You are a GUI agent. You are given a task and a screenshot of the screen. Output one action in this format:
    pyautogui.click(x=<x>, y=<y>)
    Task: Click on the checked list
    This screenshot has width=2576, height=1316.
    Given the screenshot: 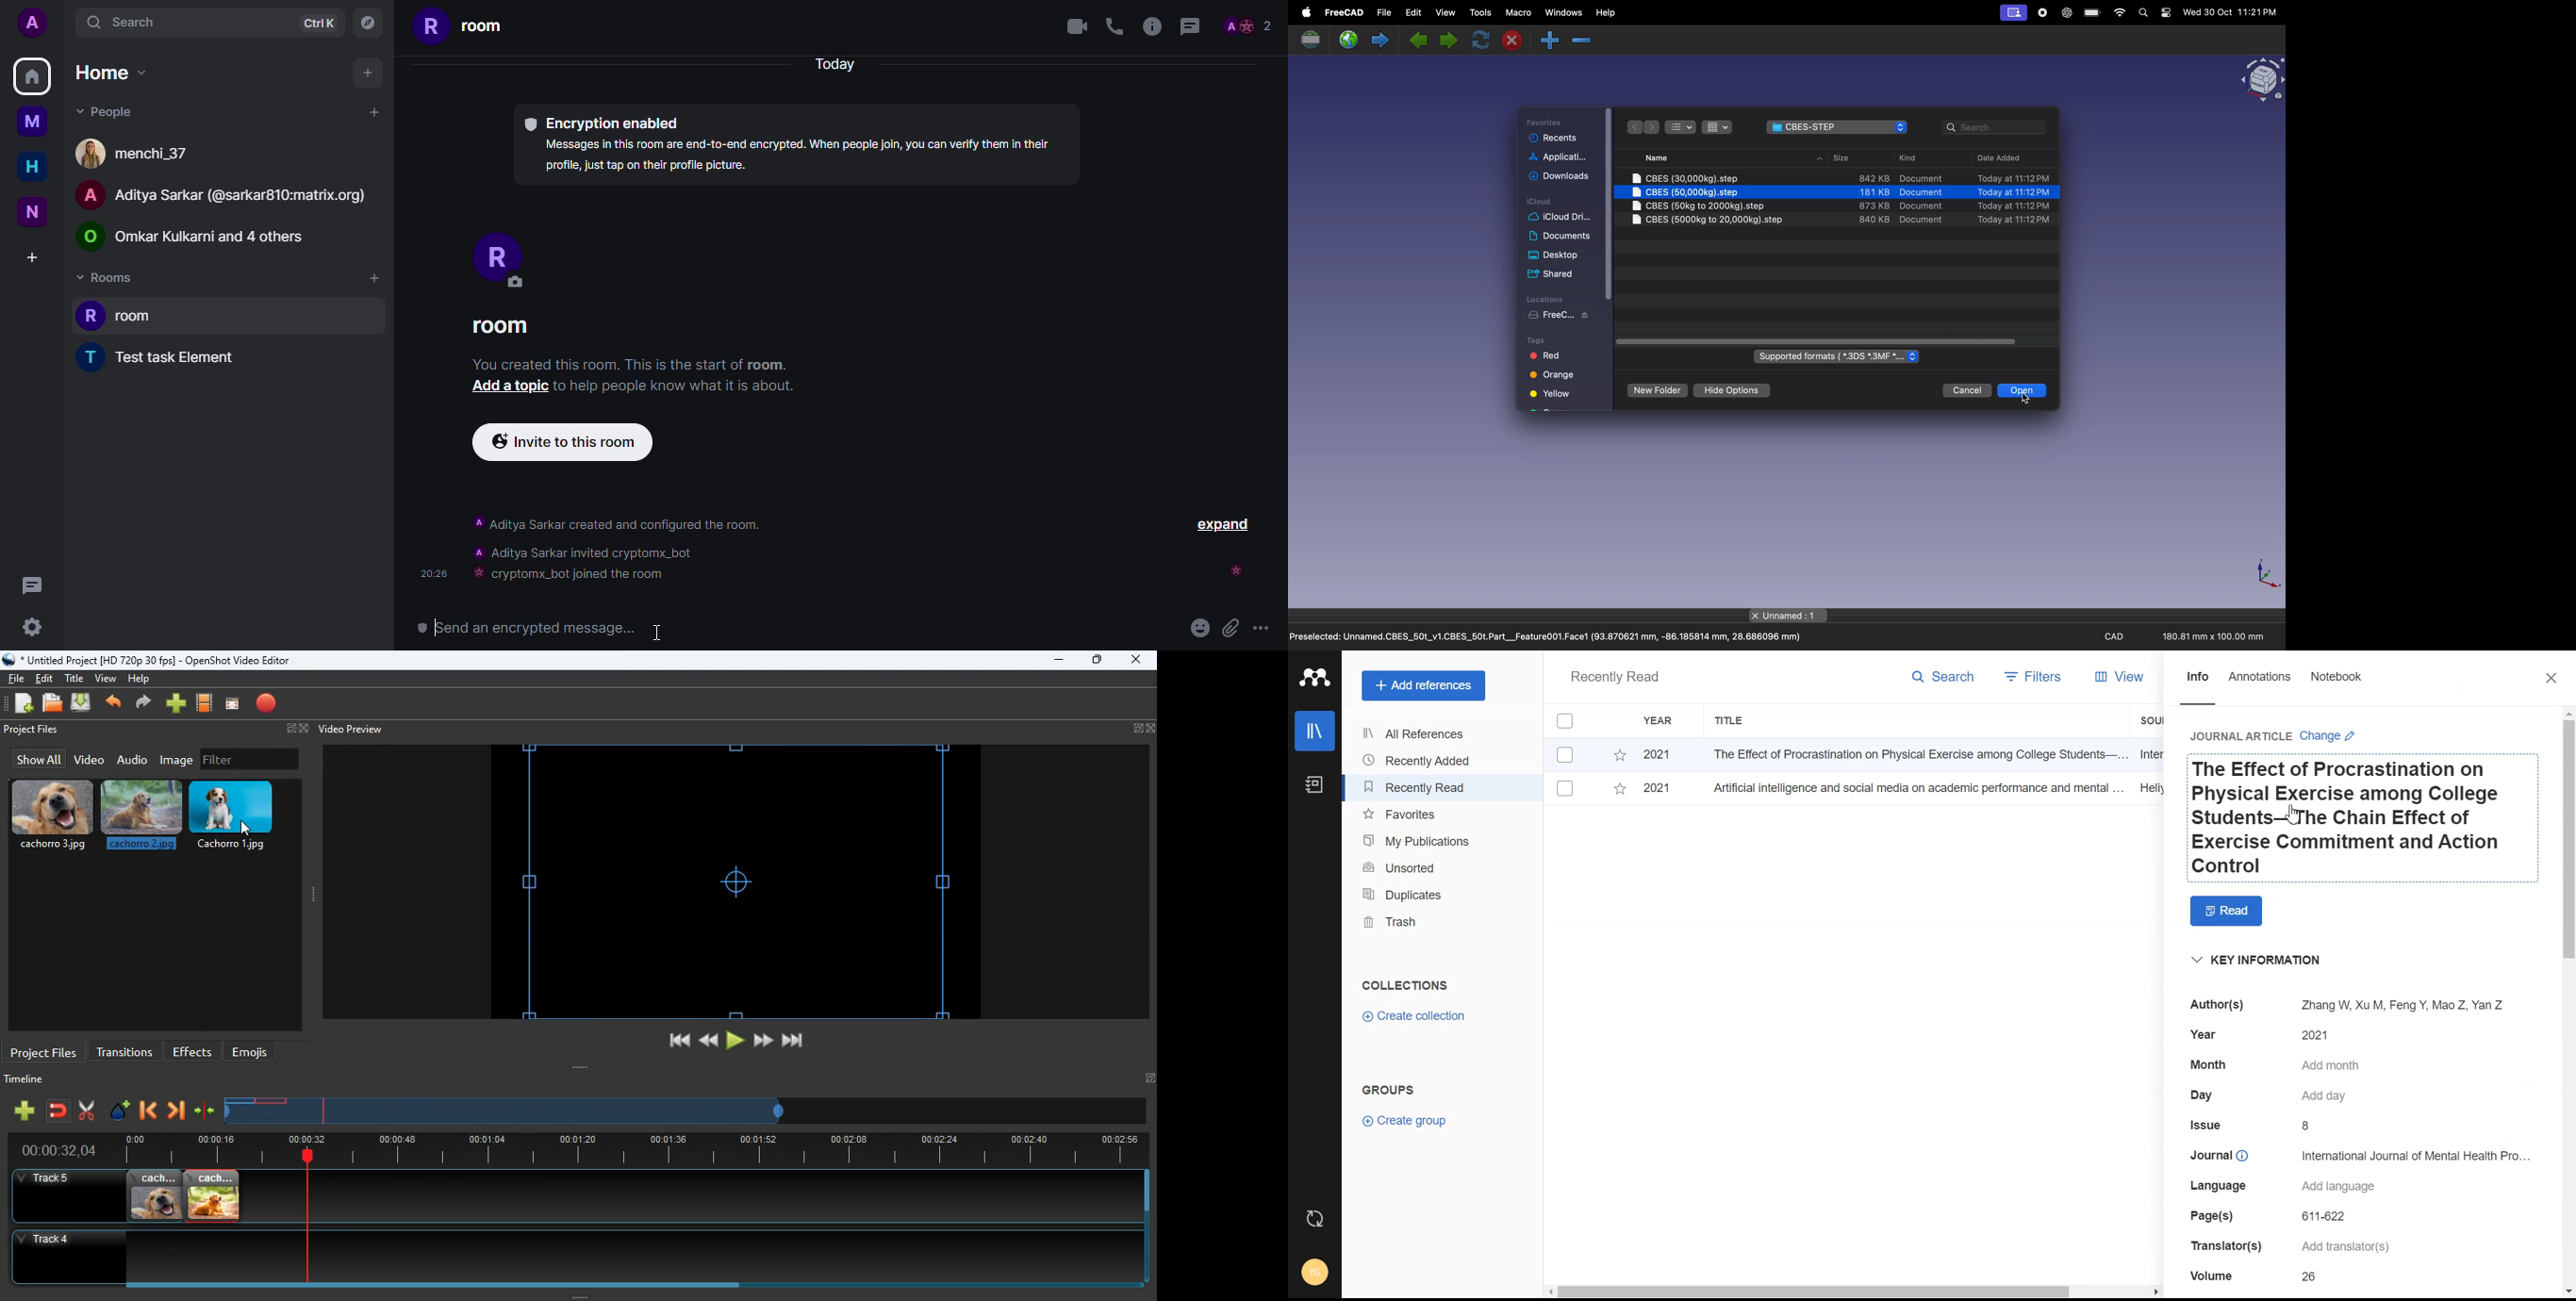 What is the action you would take?
    pyautogui.click(x=1719, y=128)
    